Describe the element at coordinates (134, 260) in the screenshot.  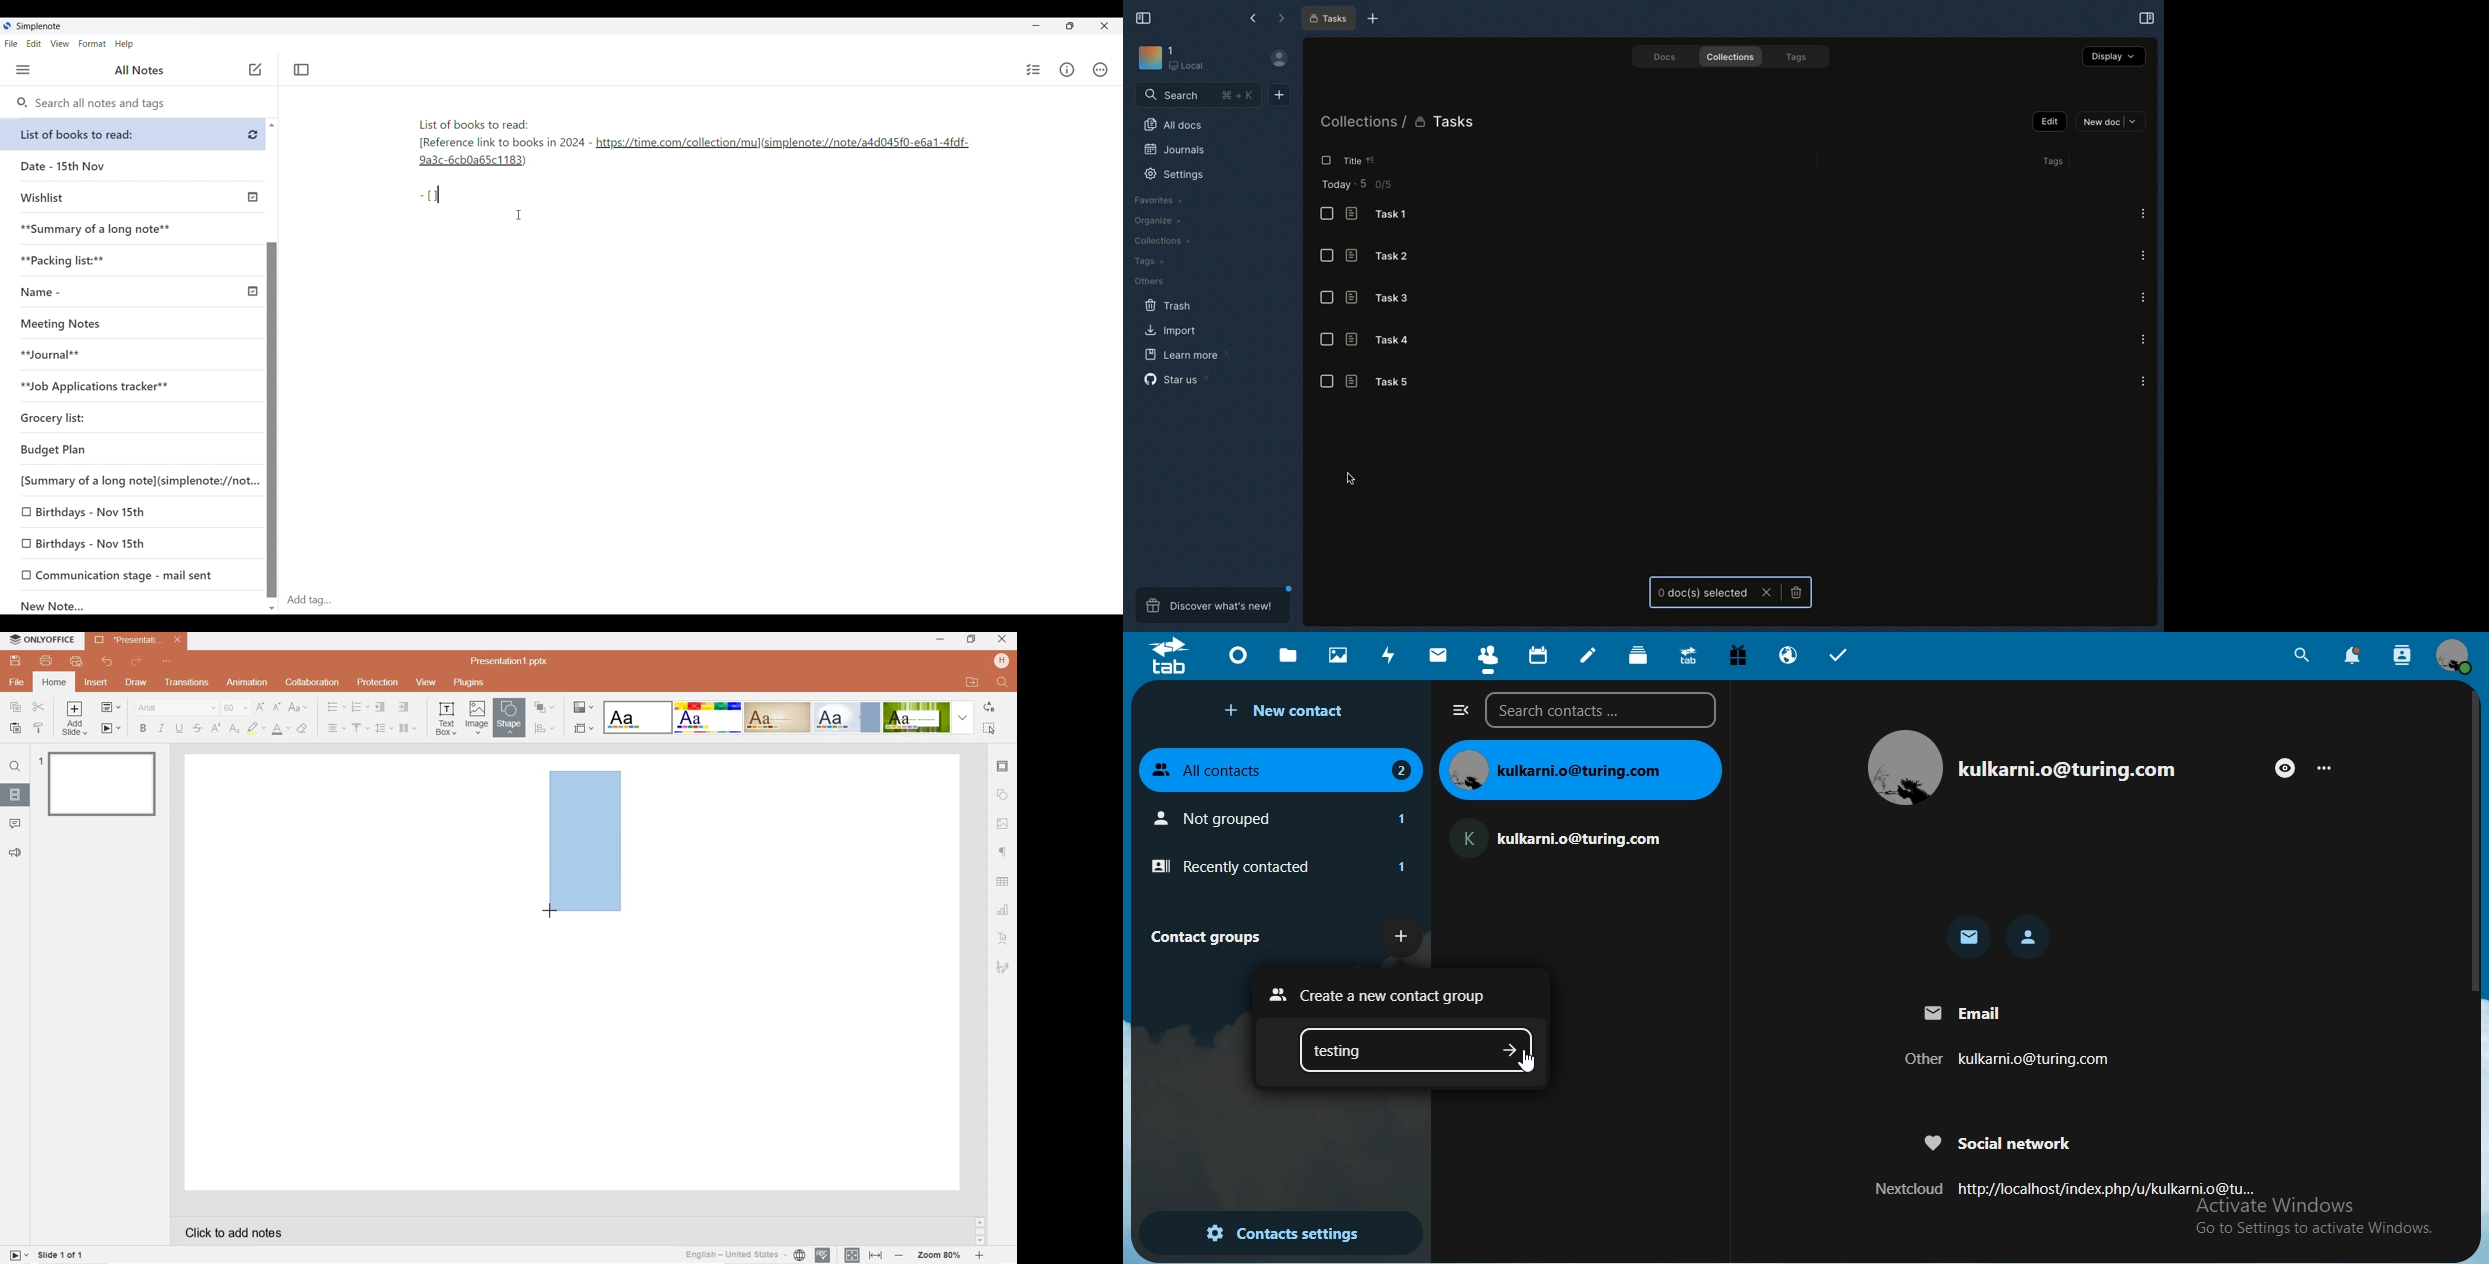
I see `**Packing list:**` at that location.